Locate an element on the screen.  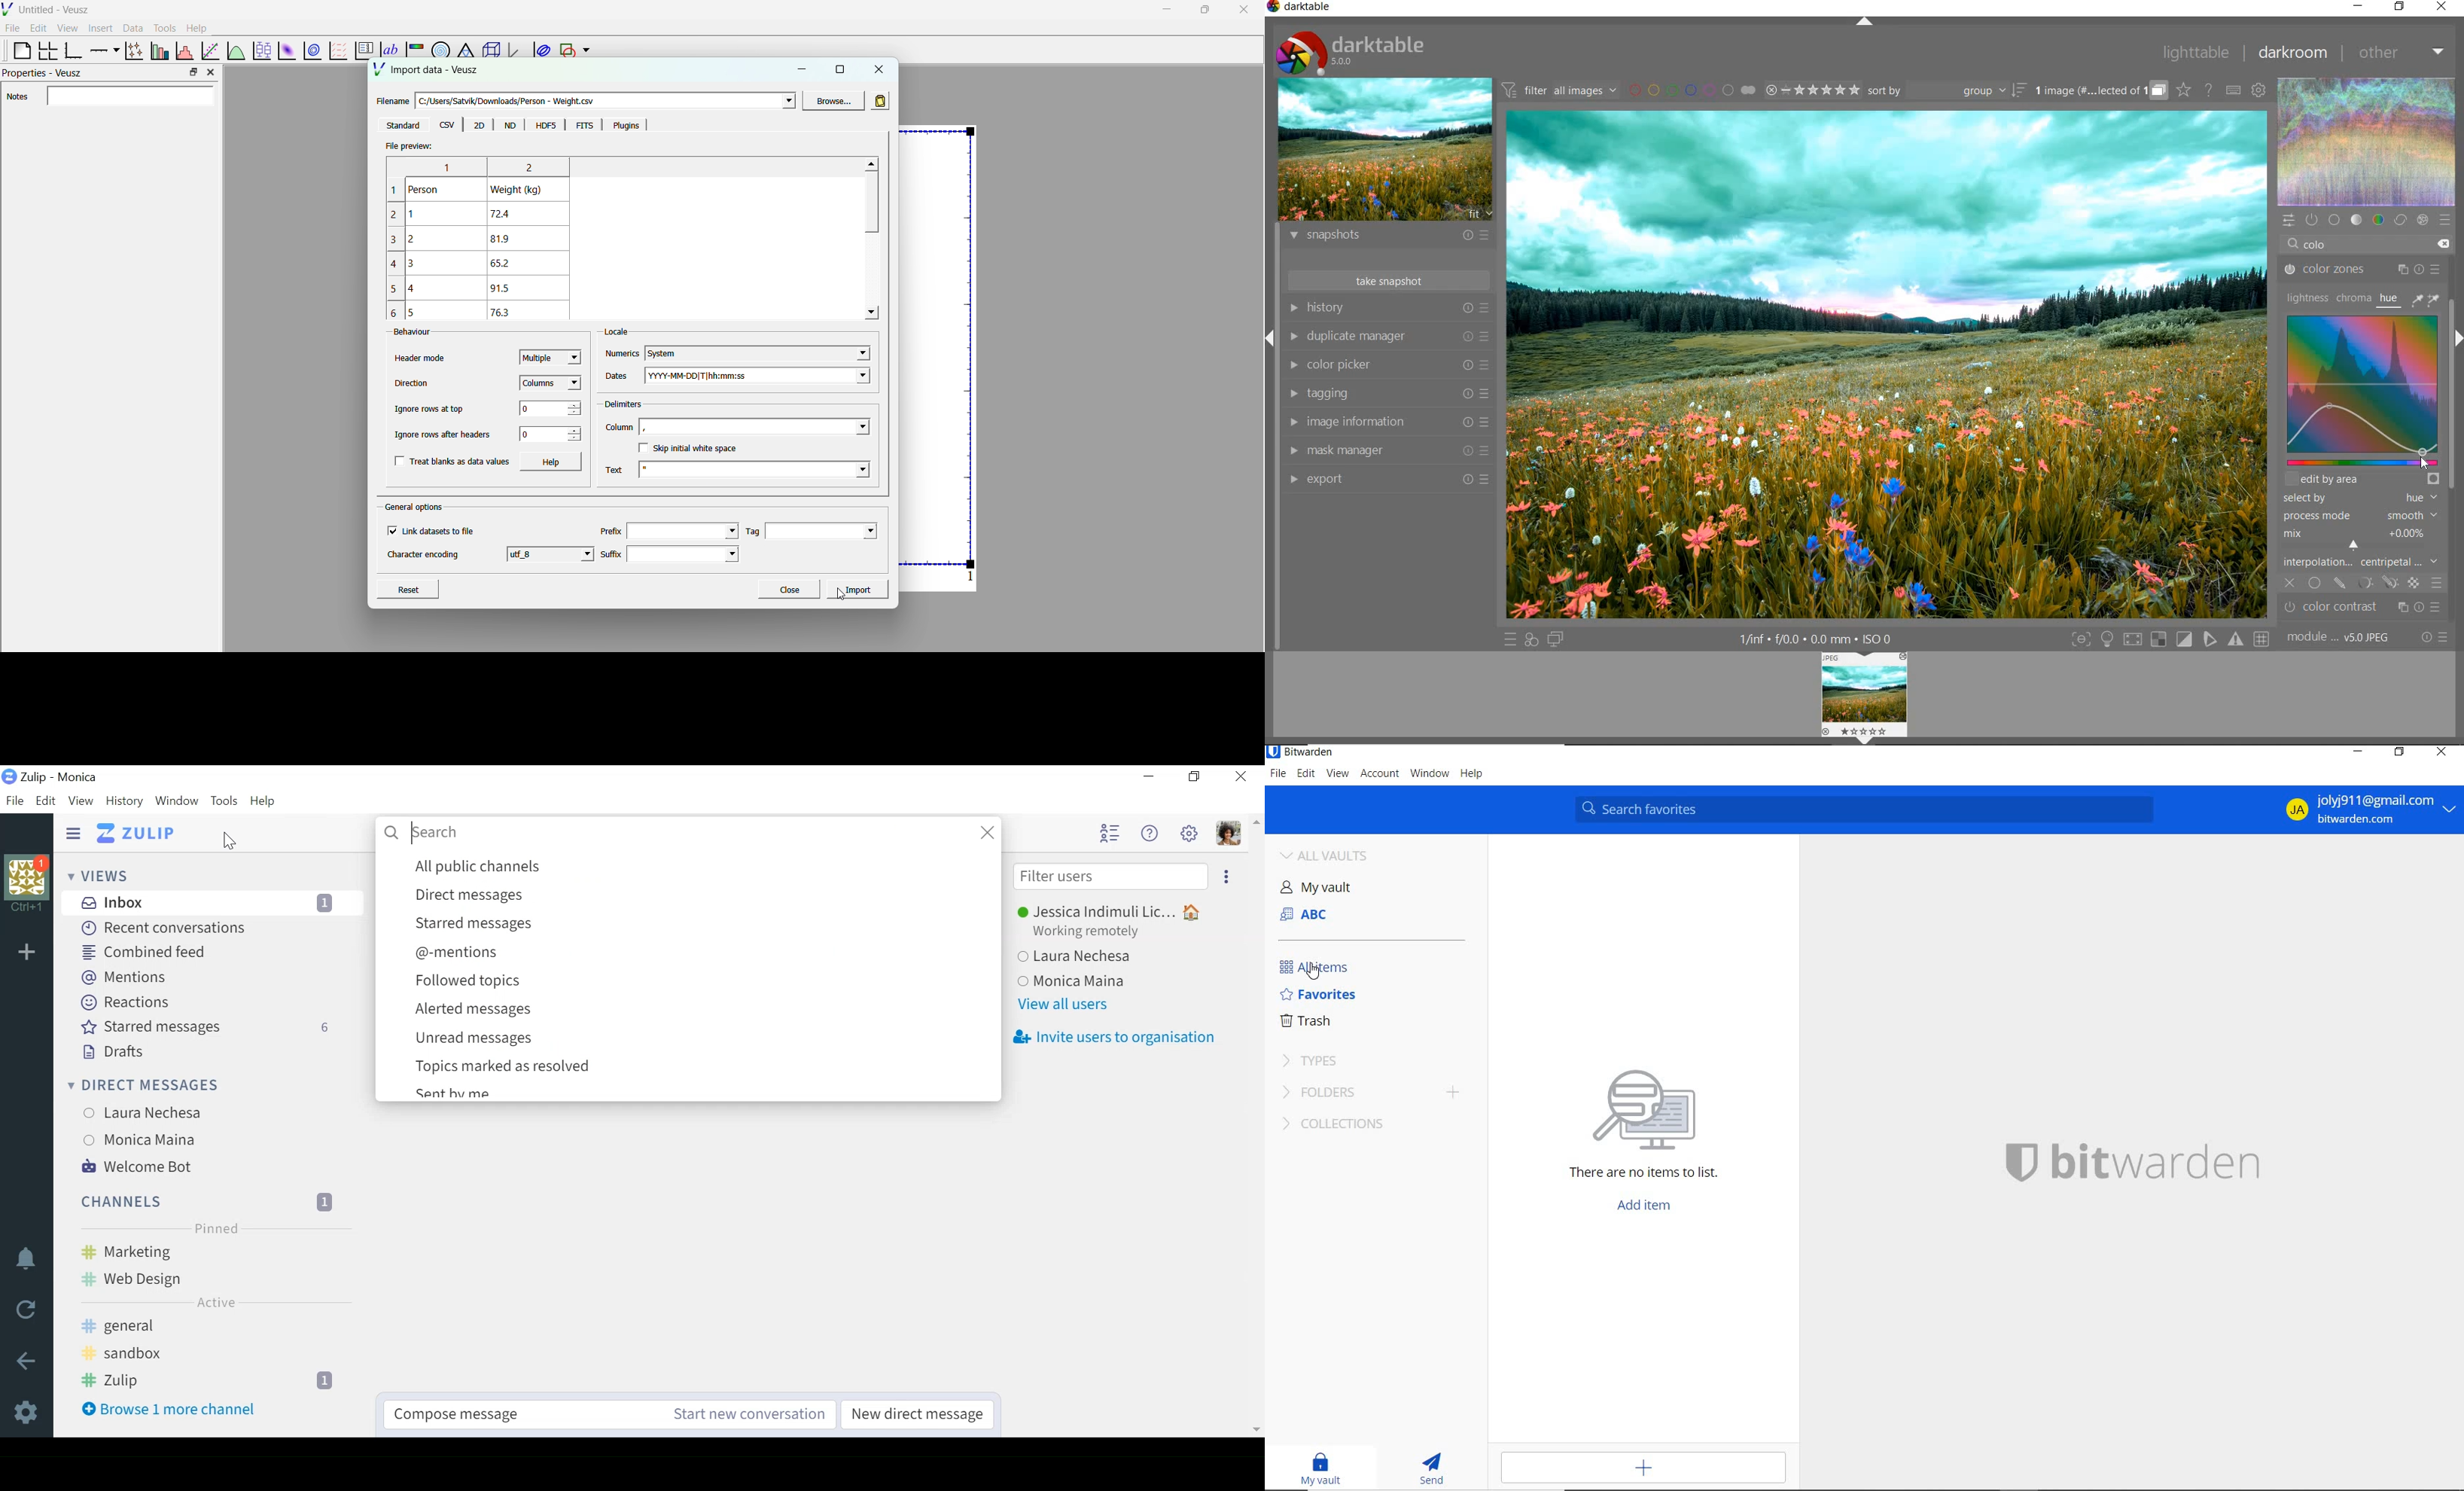
My vault is located at coordinates (1328, 886).